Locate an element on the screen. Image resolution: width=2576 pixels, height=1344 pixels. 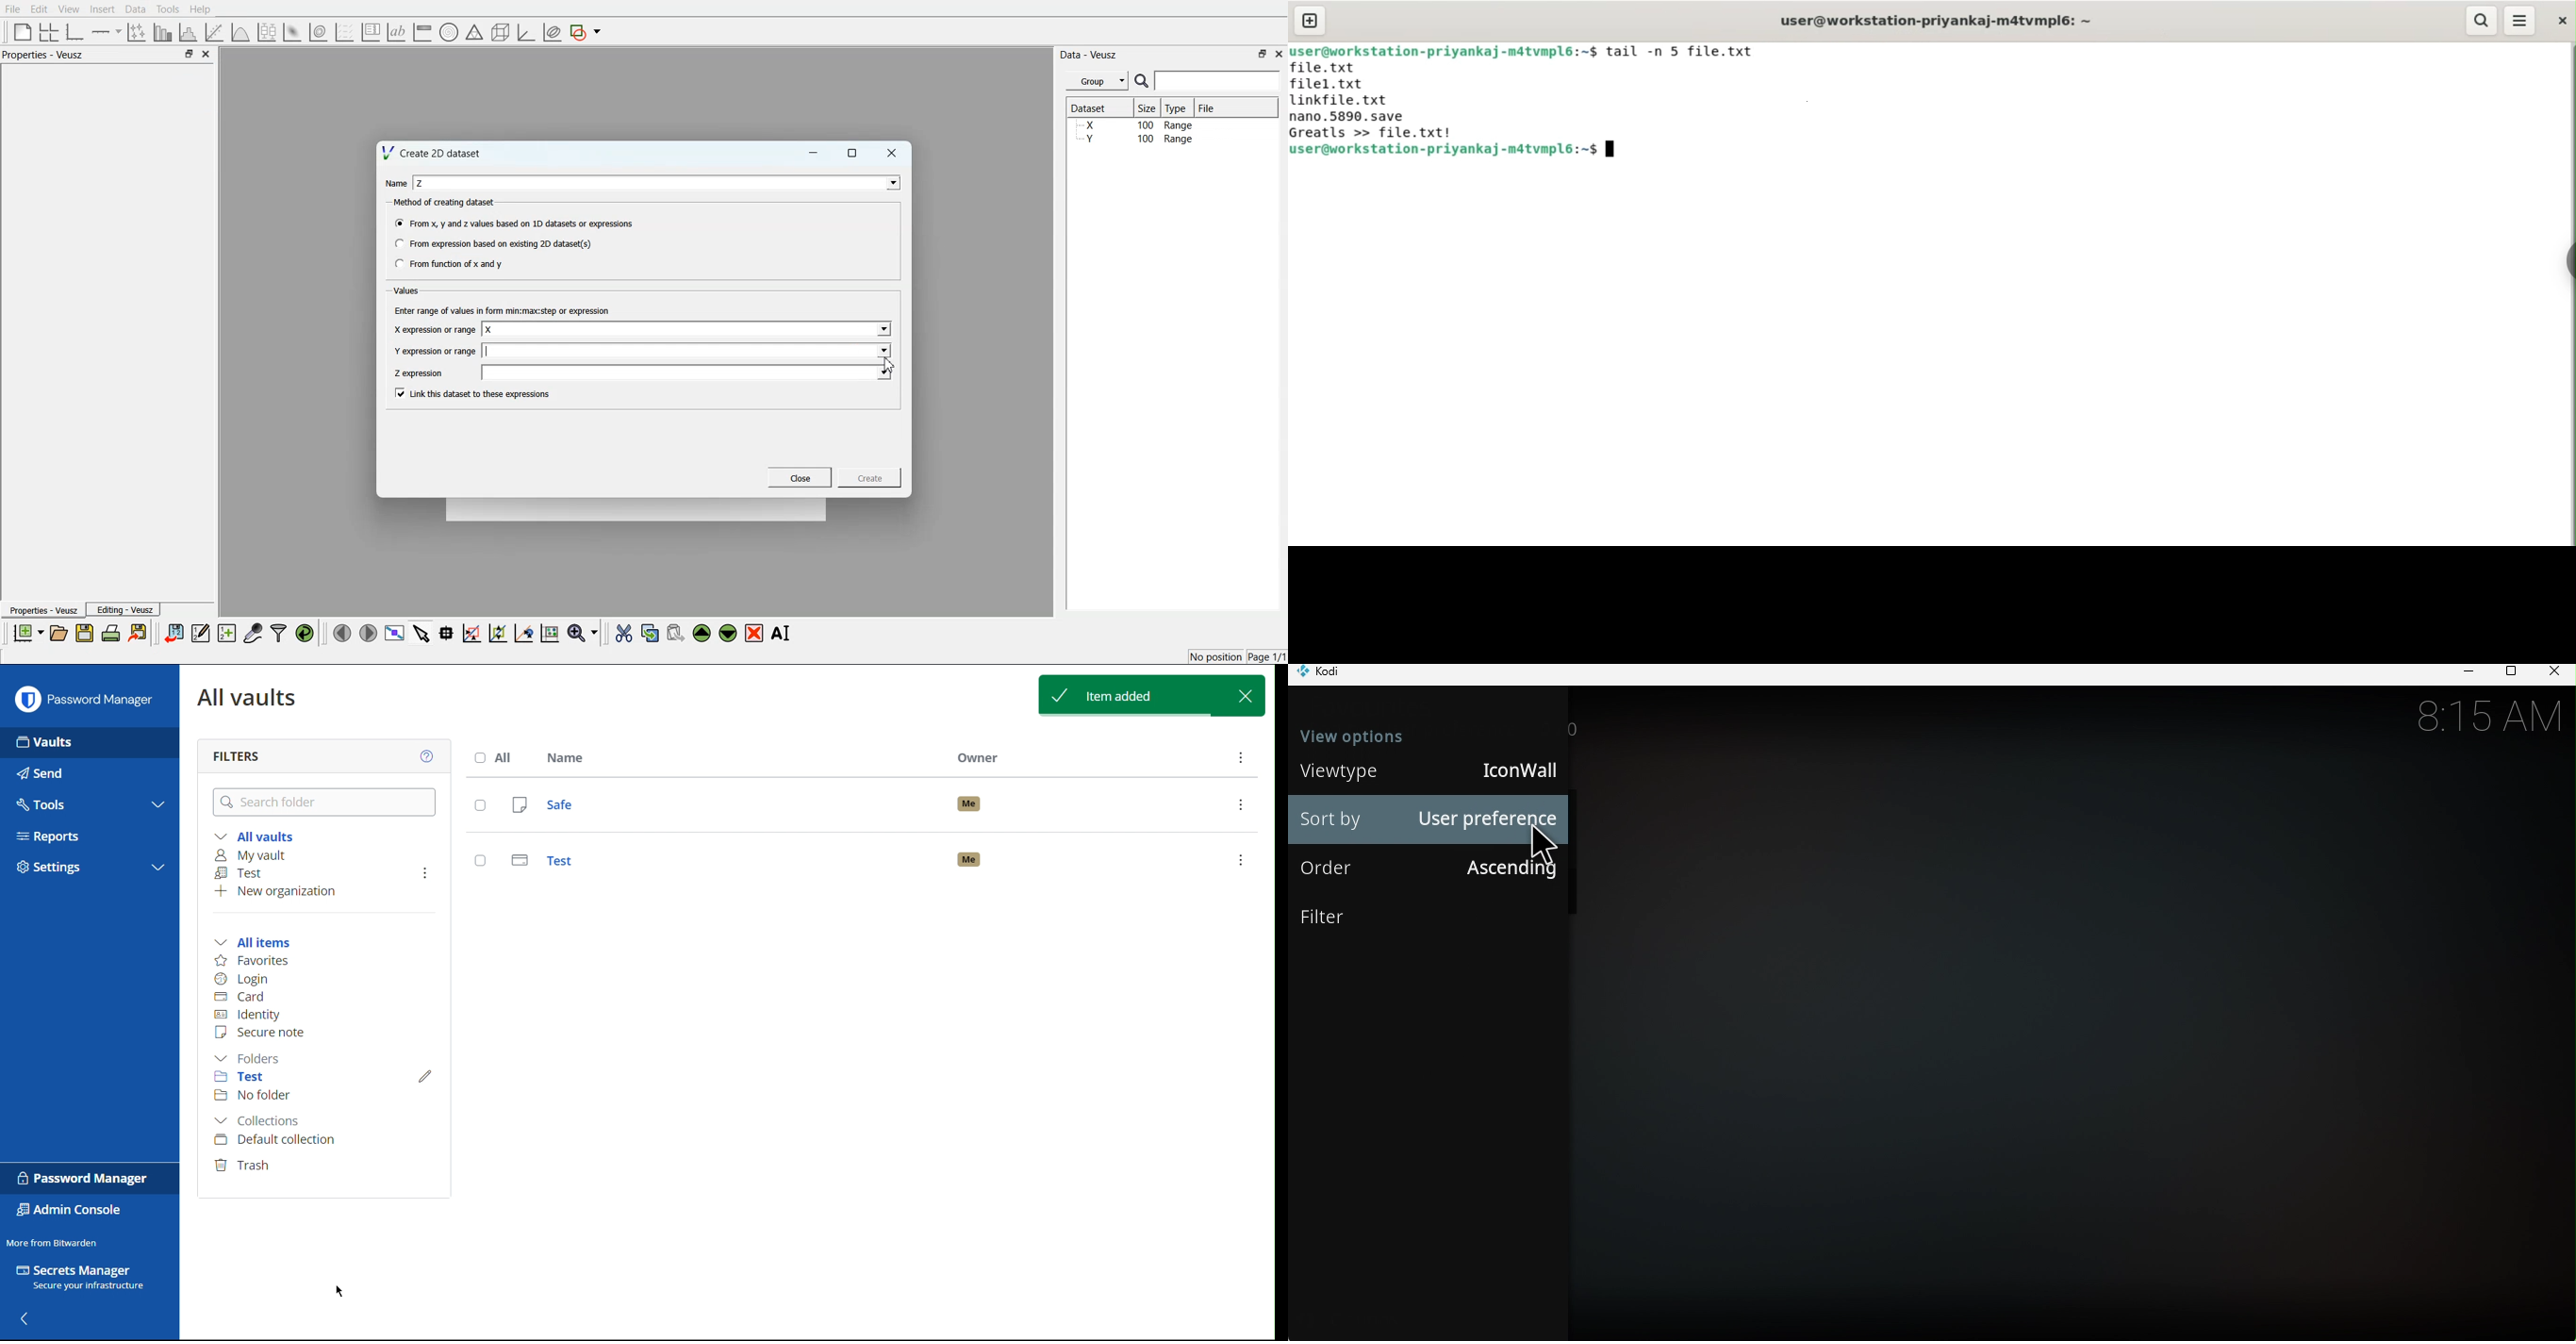
Plot a vector field is located at coordinates (344, 33).